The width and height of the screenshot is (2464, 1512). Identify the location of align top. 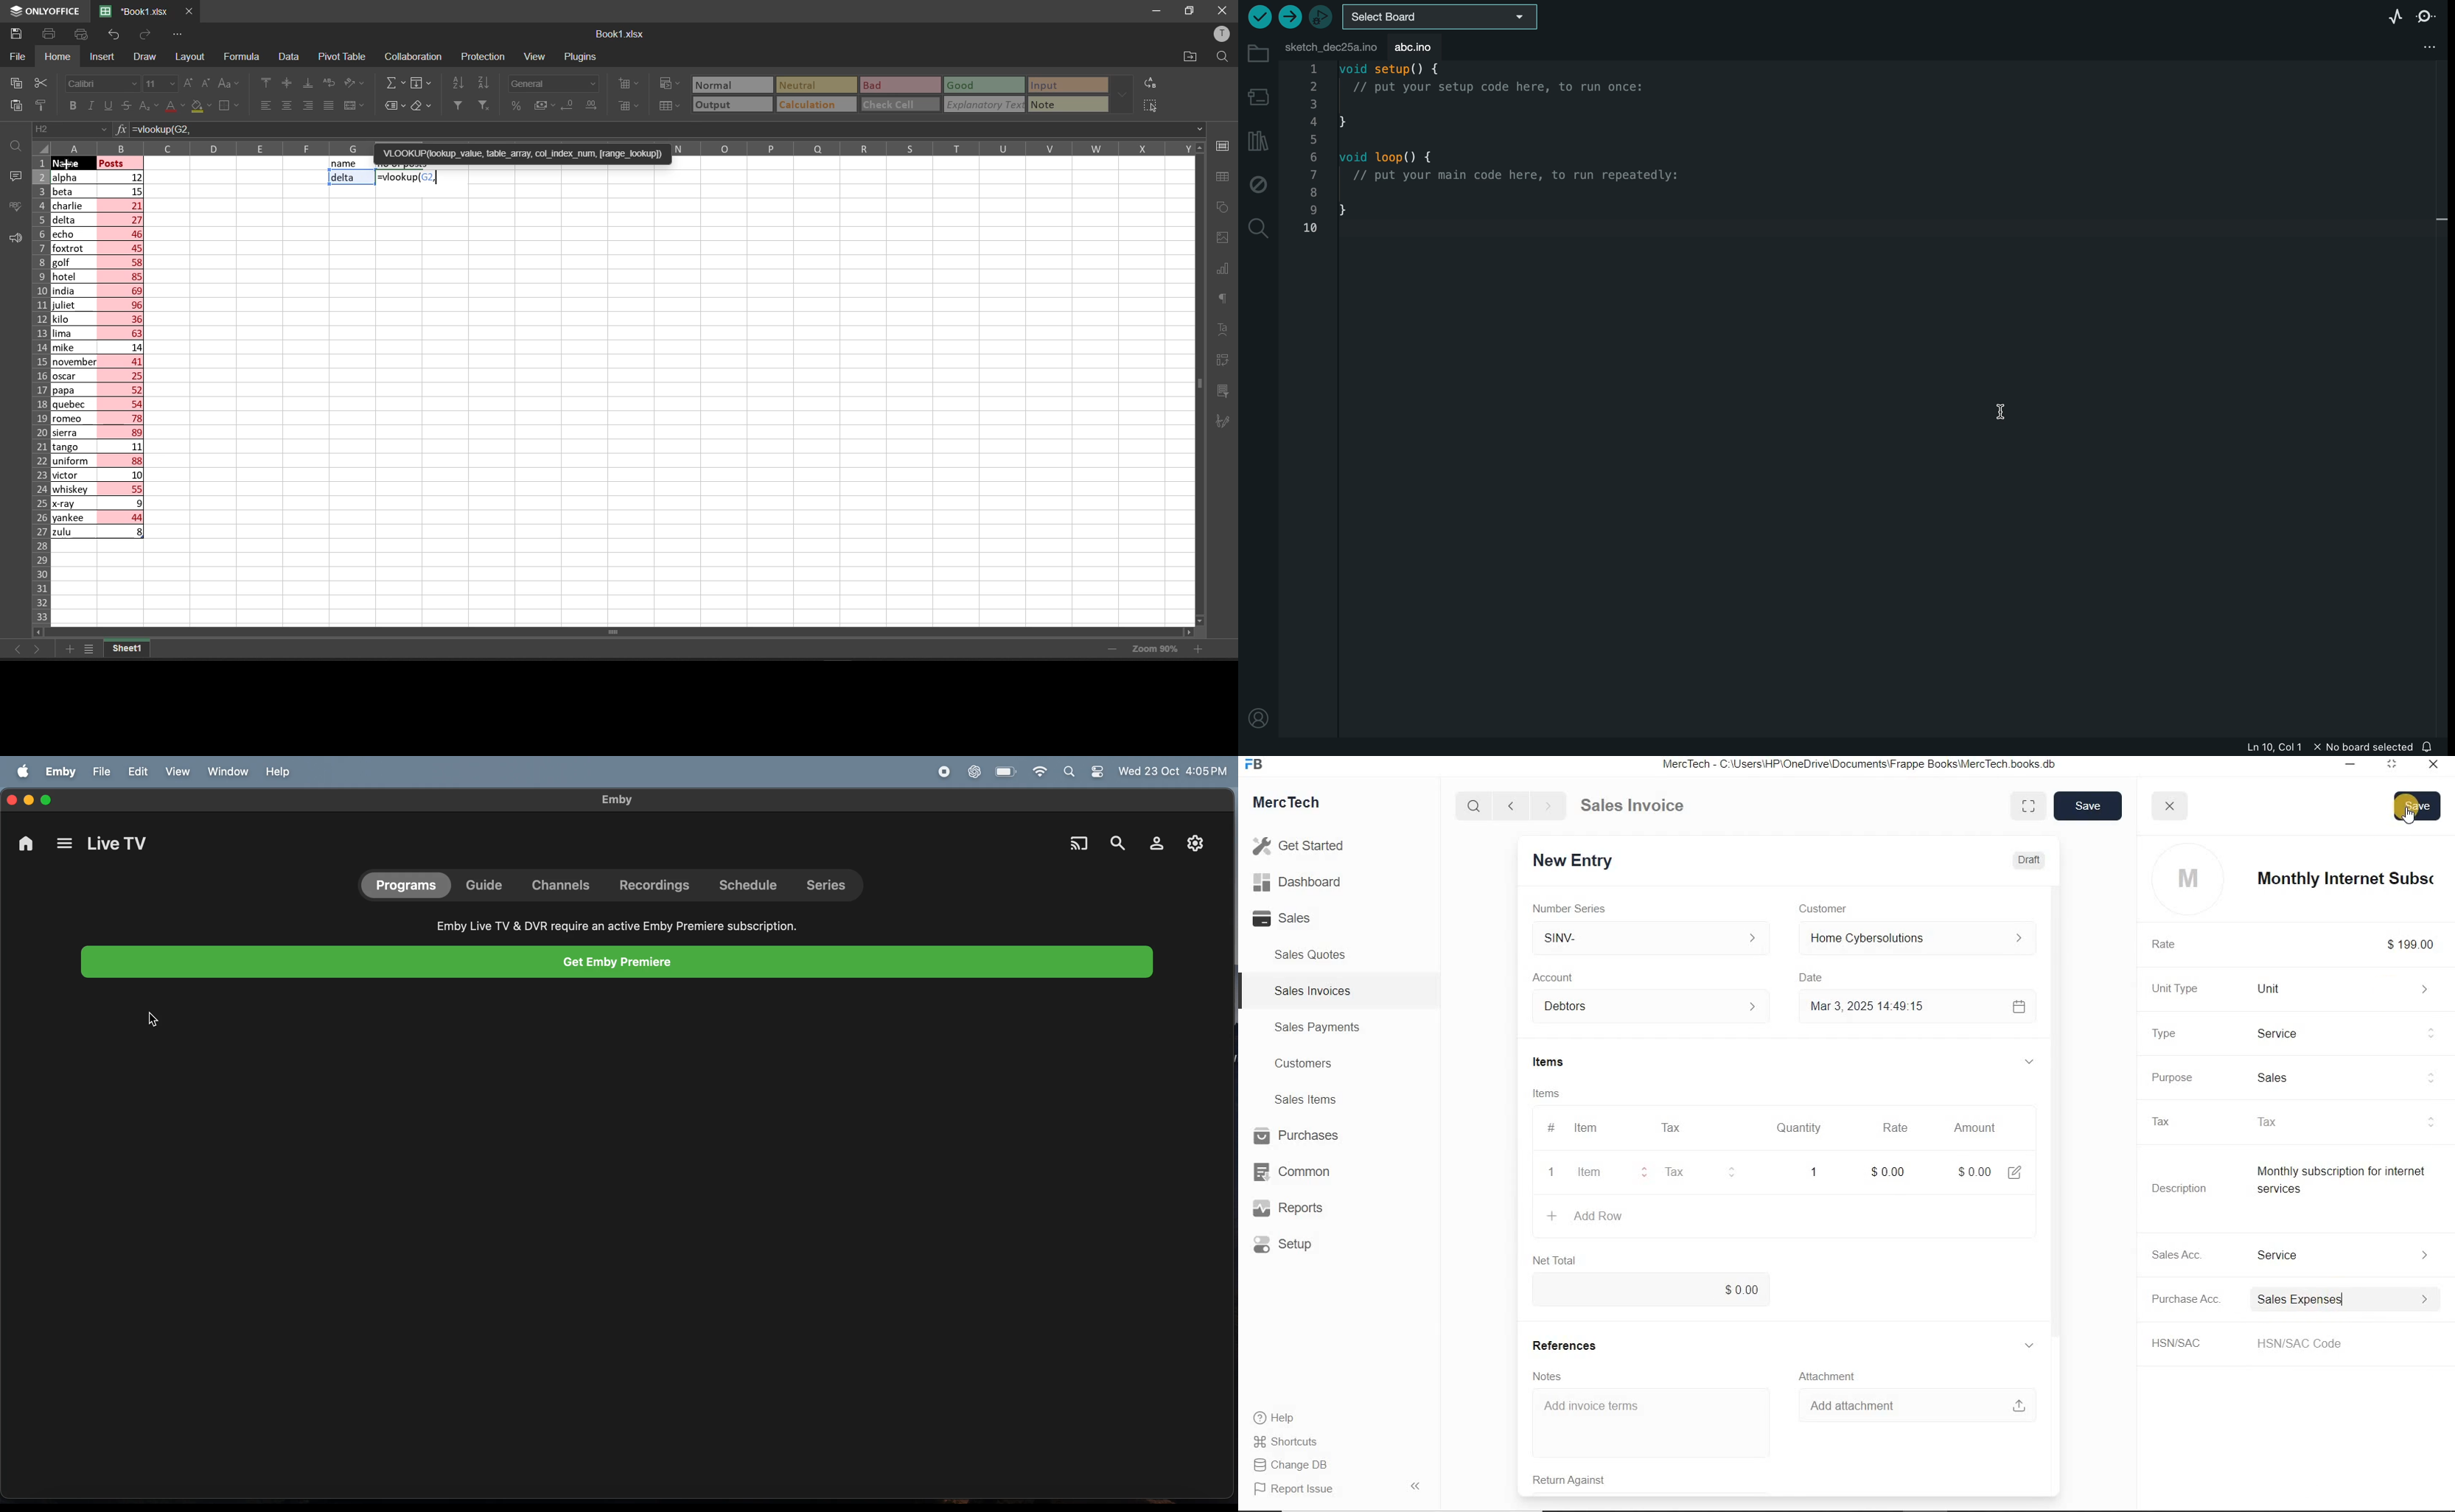
(263, 84).